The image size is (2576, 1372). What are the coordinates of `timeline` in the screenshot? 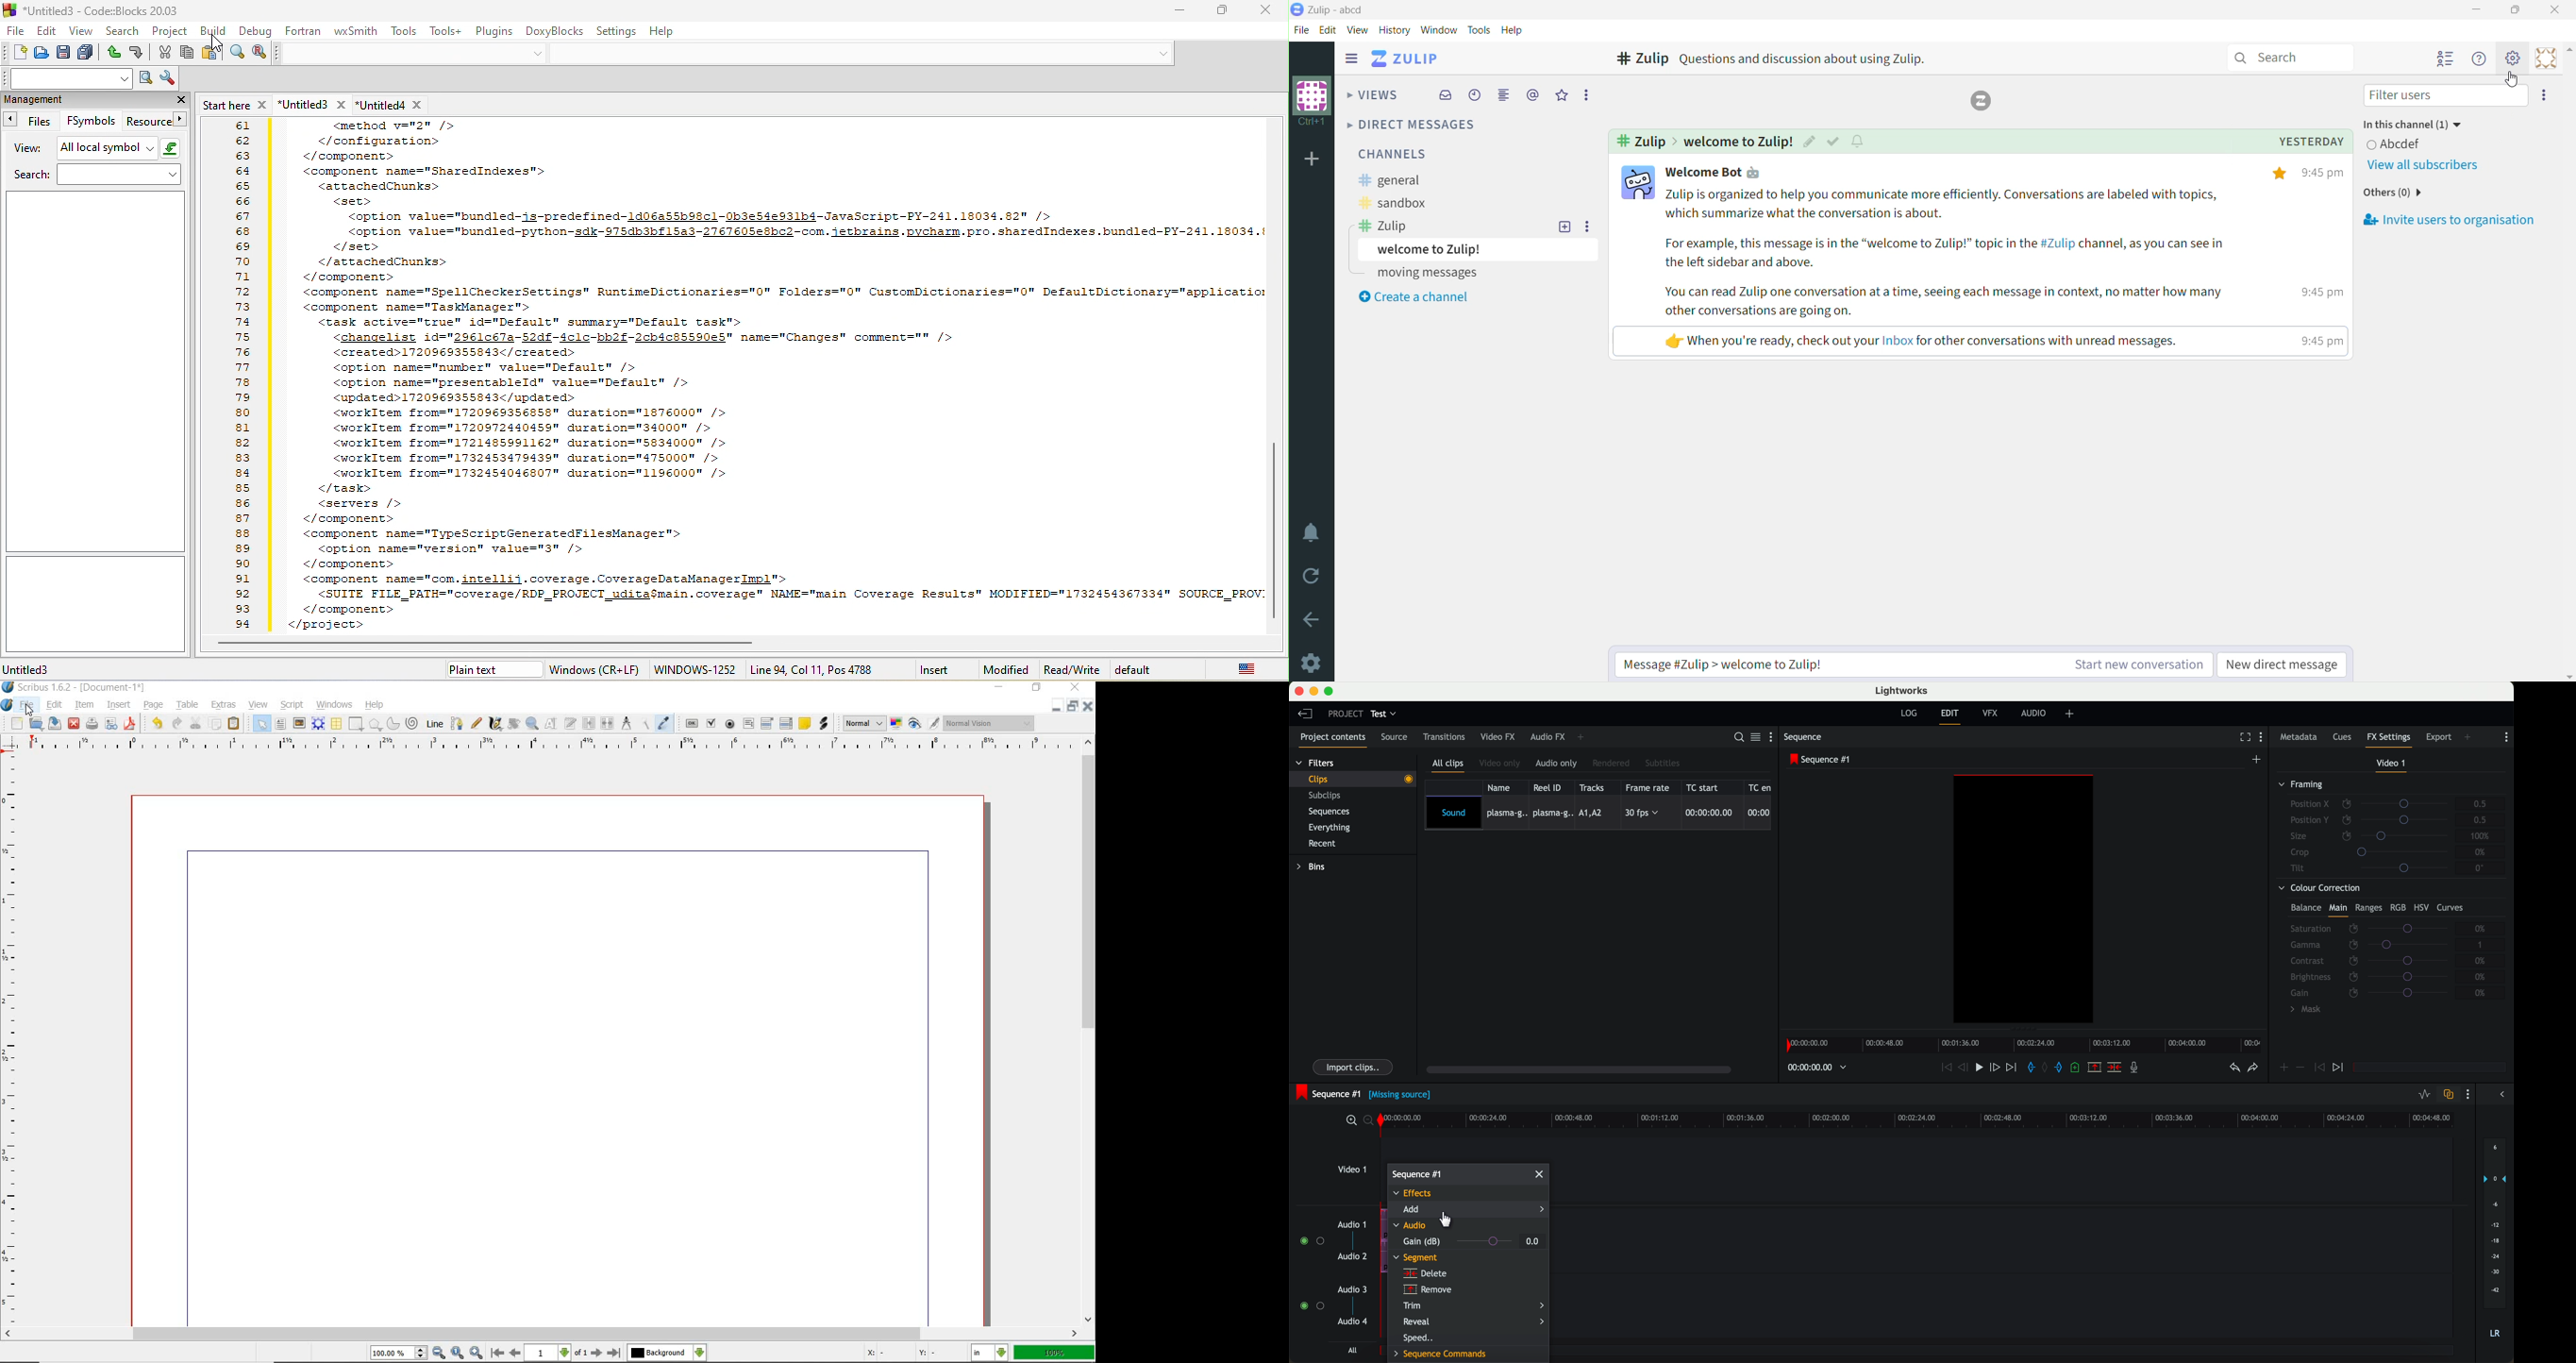 It's located at (1925, 1120).